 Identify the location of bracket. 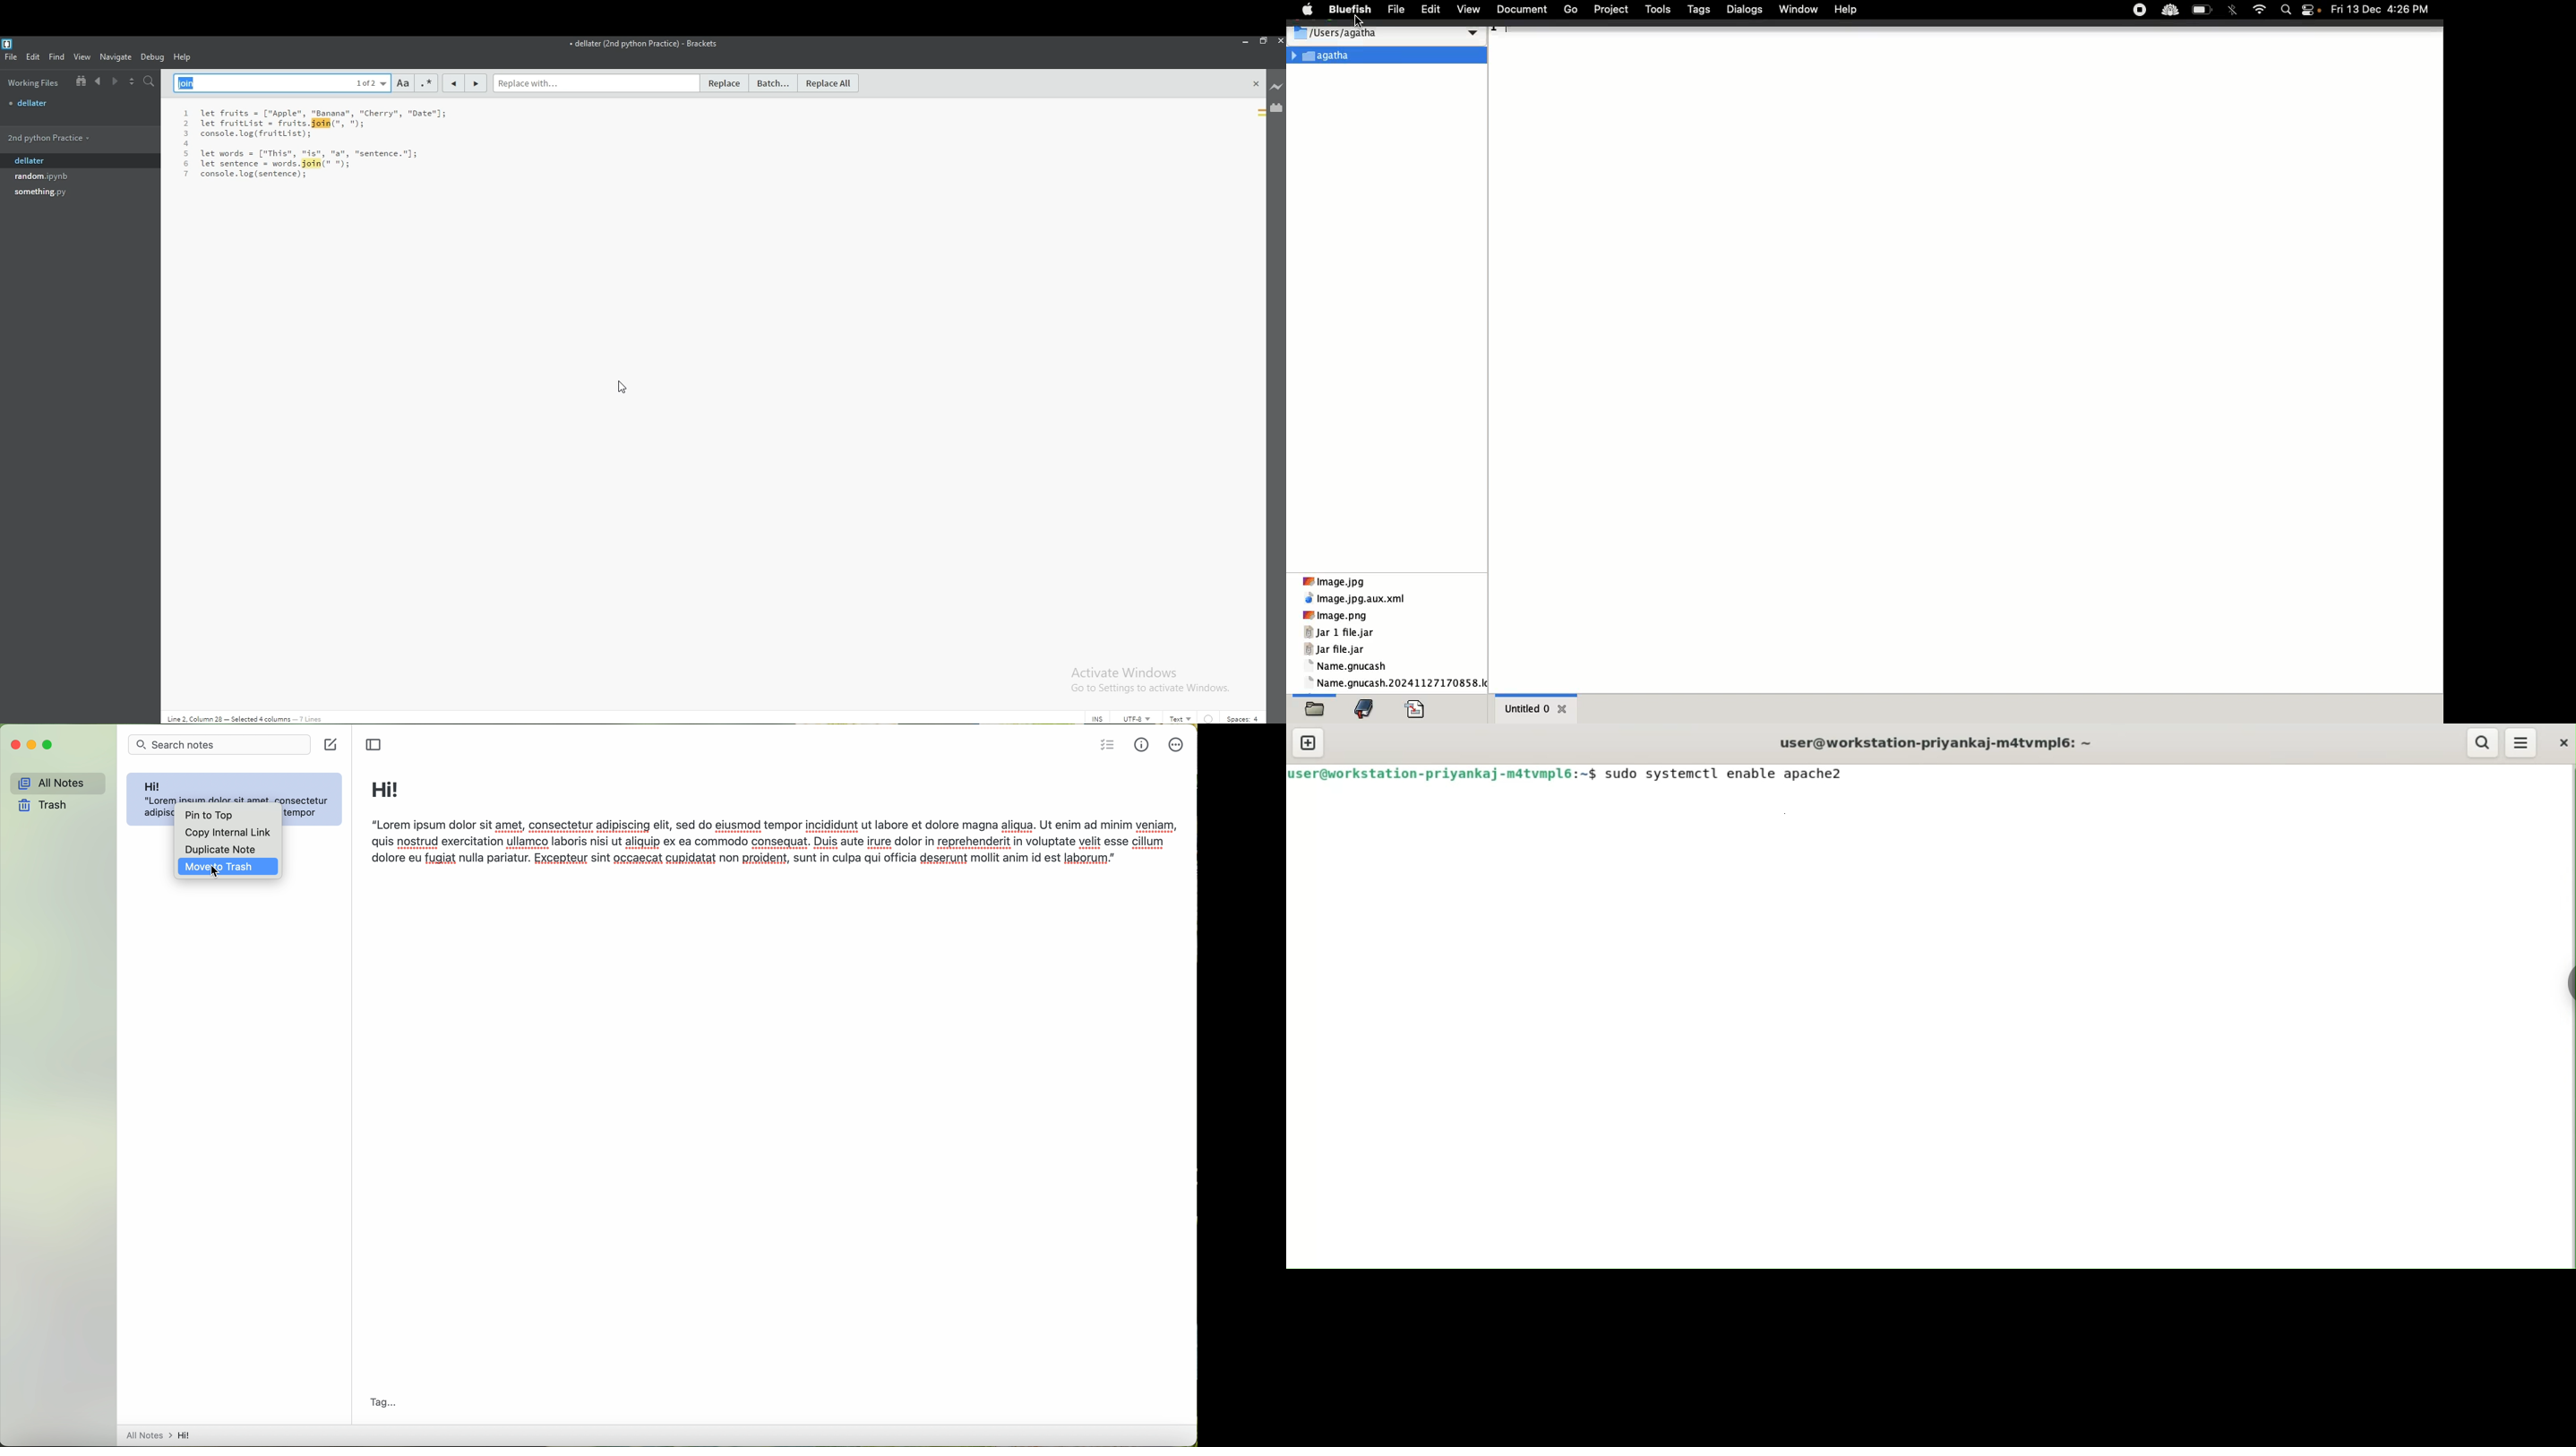
(9, 43).